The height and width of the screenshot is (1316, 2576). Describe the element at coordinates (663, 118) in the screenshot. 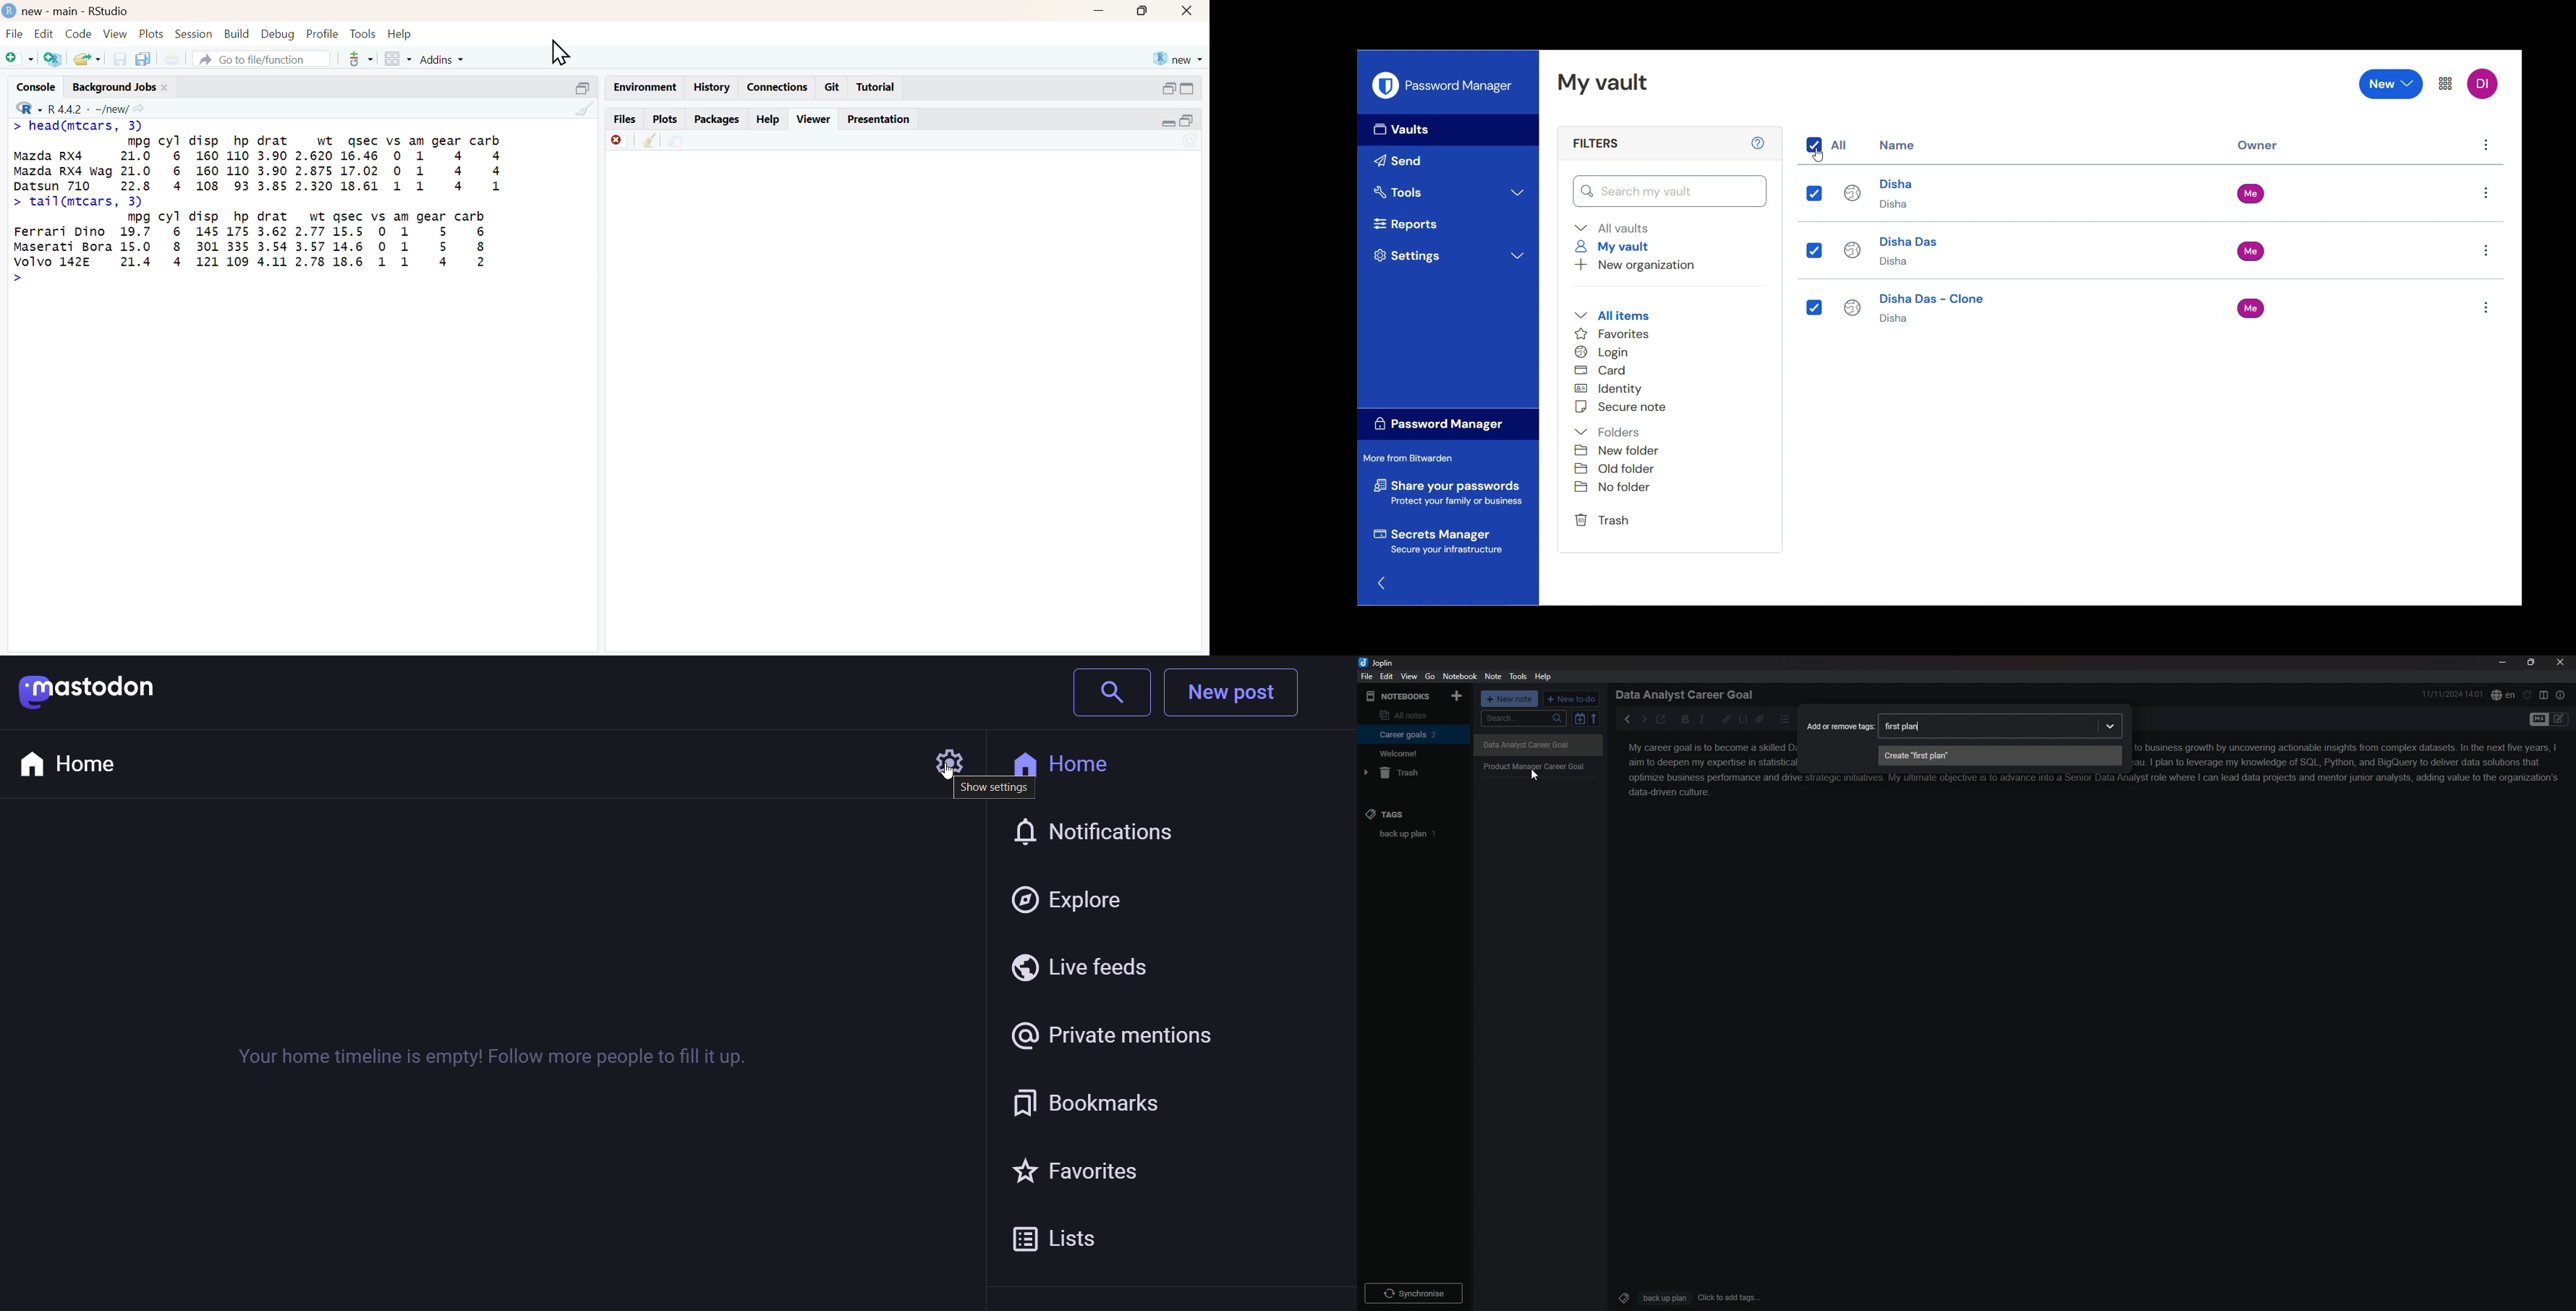

I see `Plots` at that location.